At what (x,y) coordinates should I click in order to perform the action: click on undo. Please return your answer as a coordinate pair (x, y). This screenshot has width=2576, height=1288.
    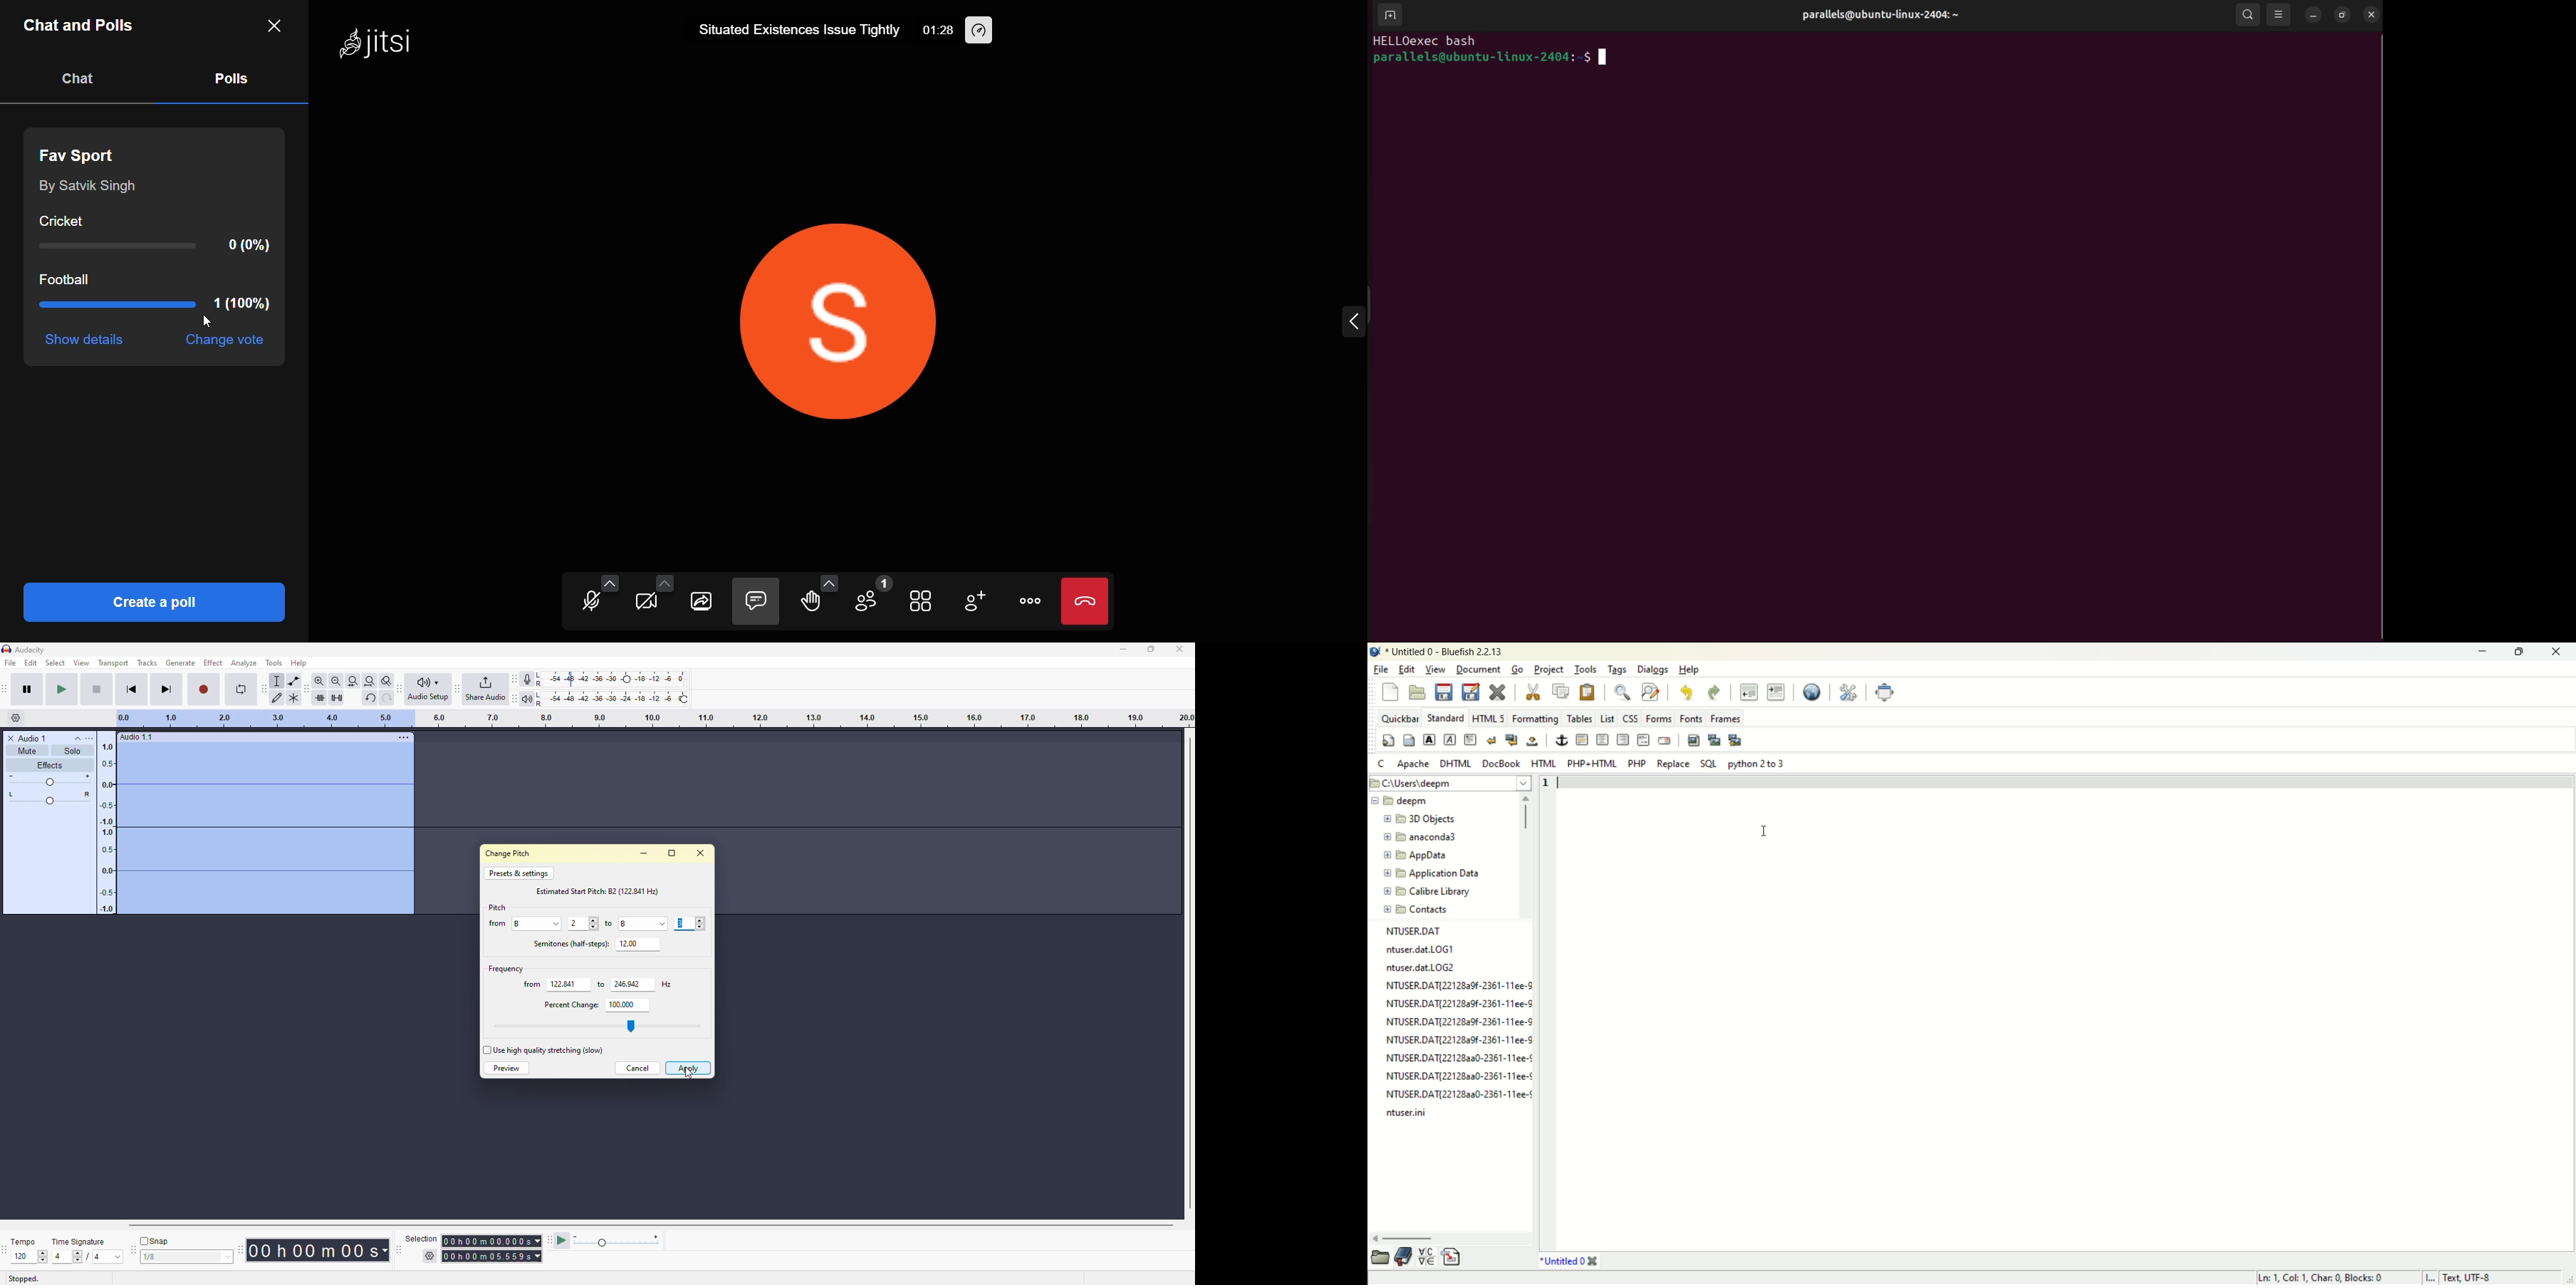
    Looking at the image, I should click on (370, 698).